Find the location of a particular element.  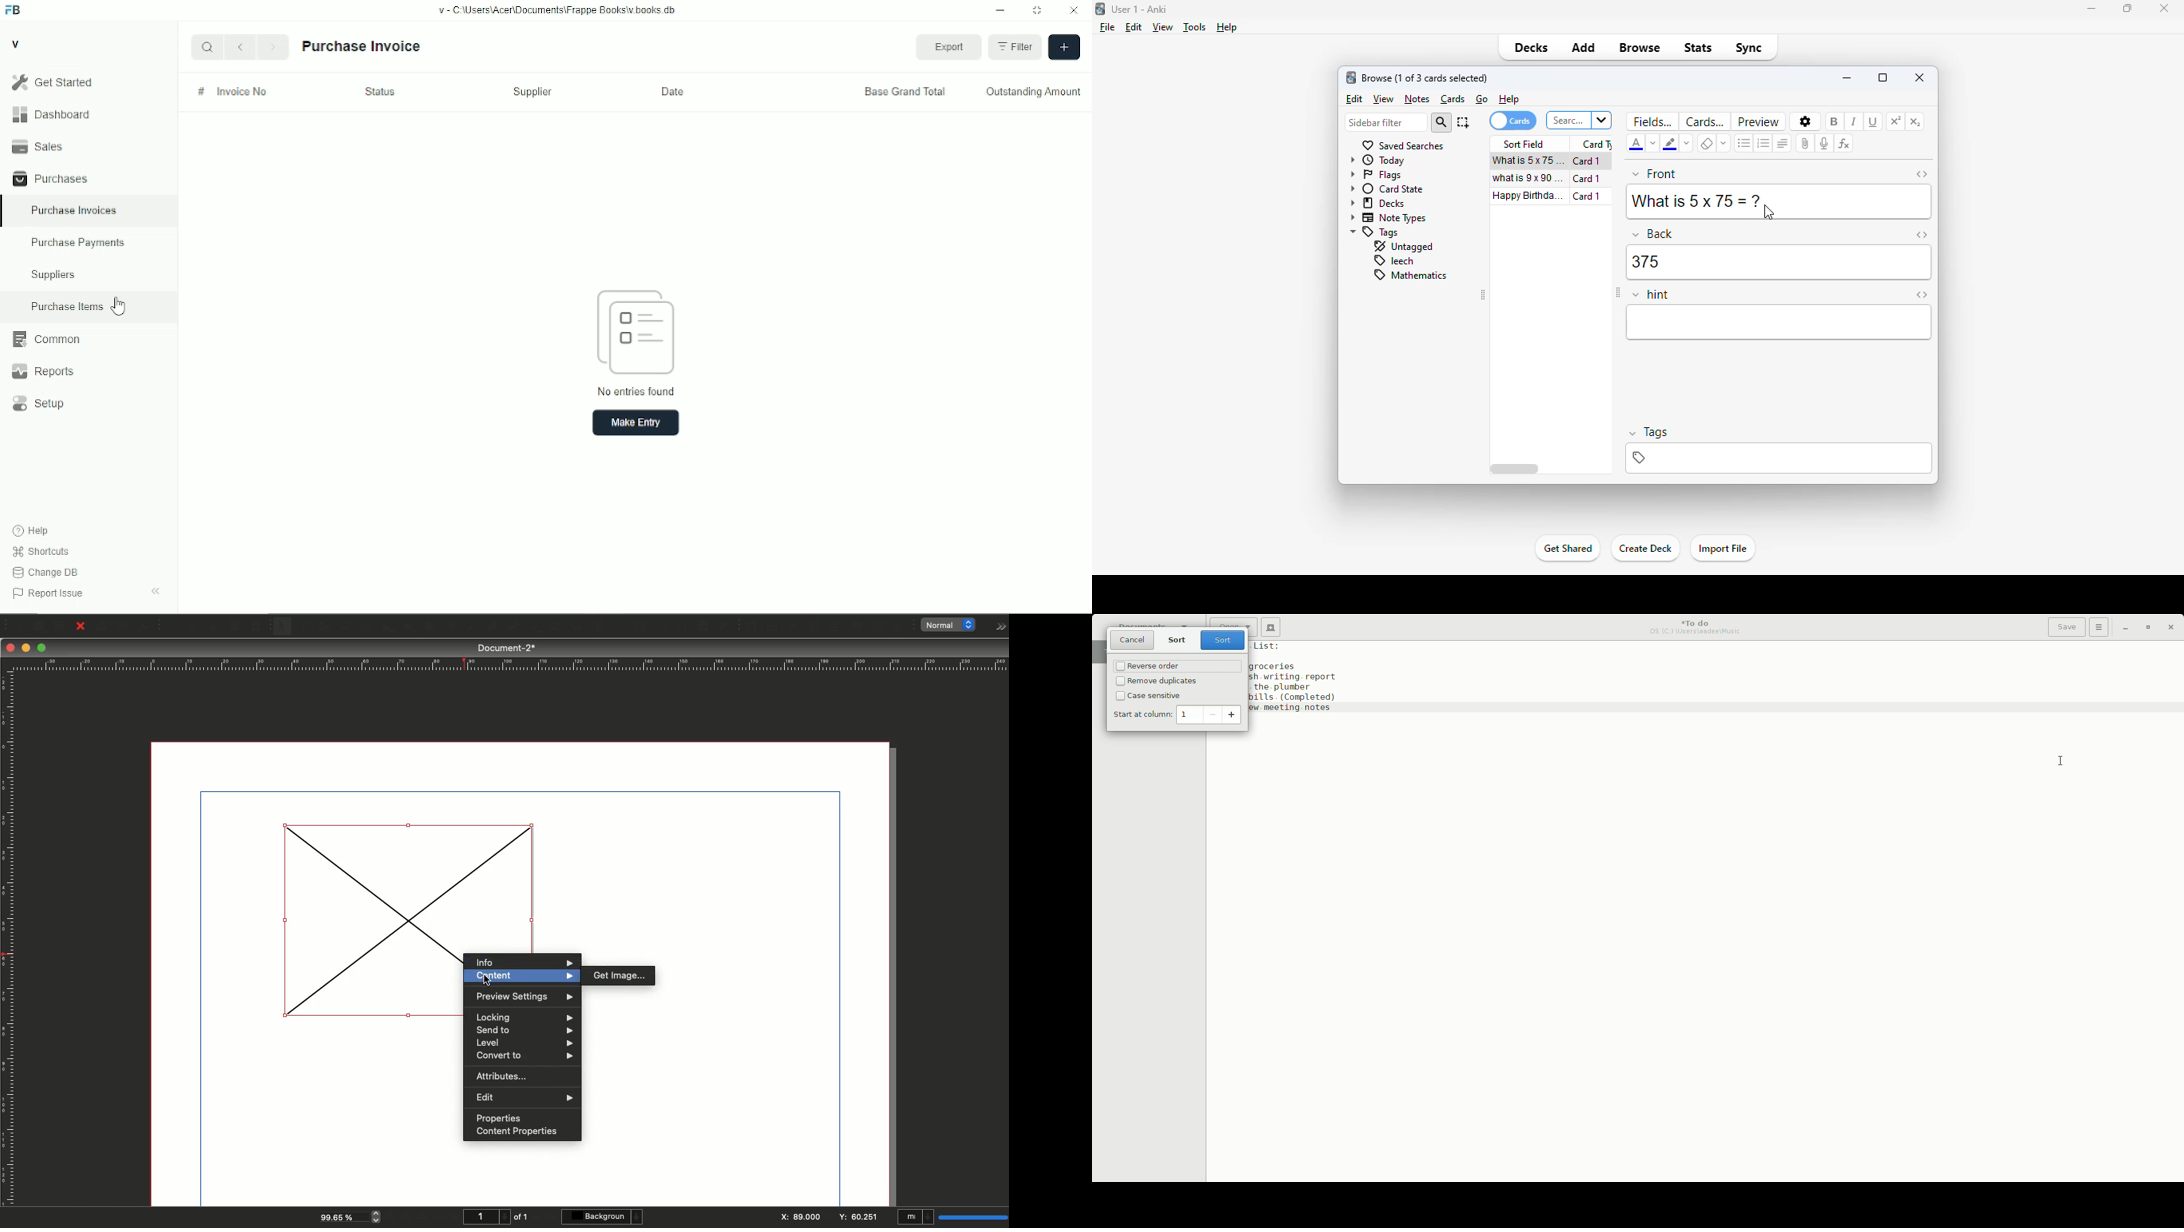

decrease value is located at coordinates (1210, 715).